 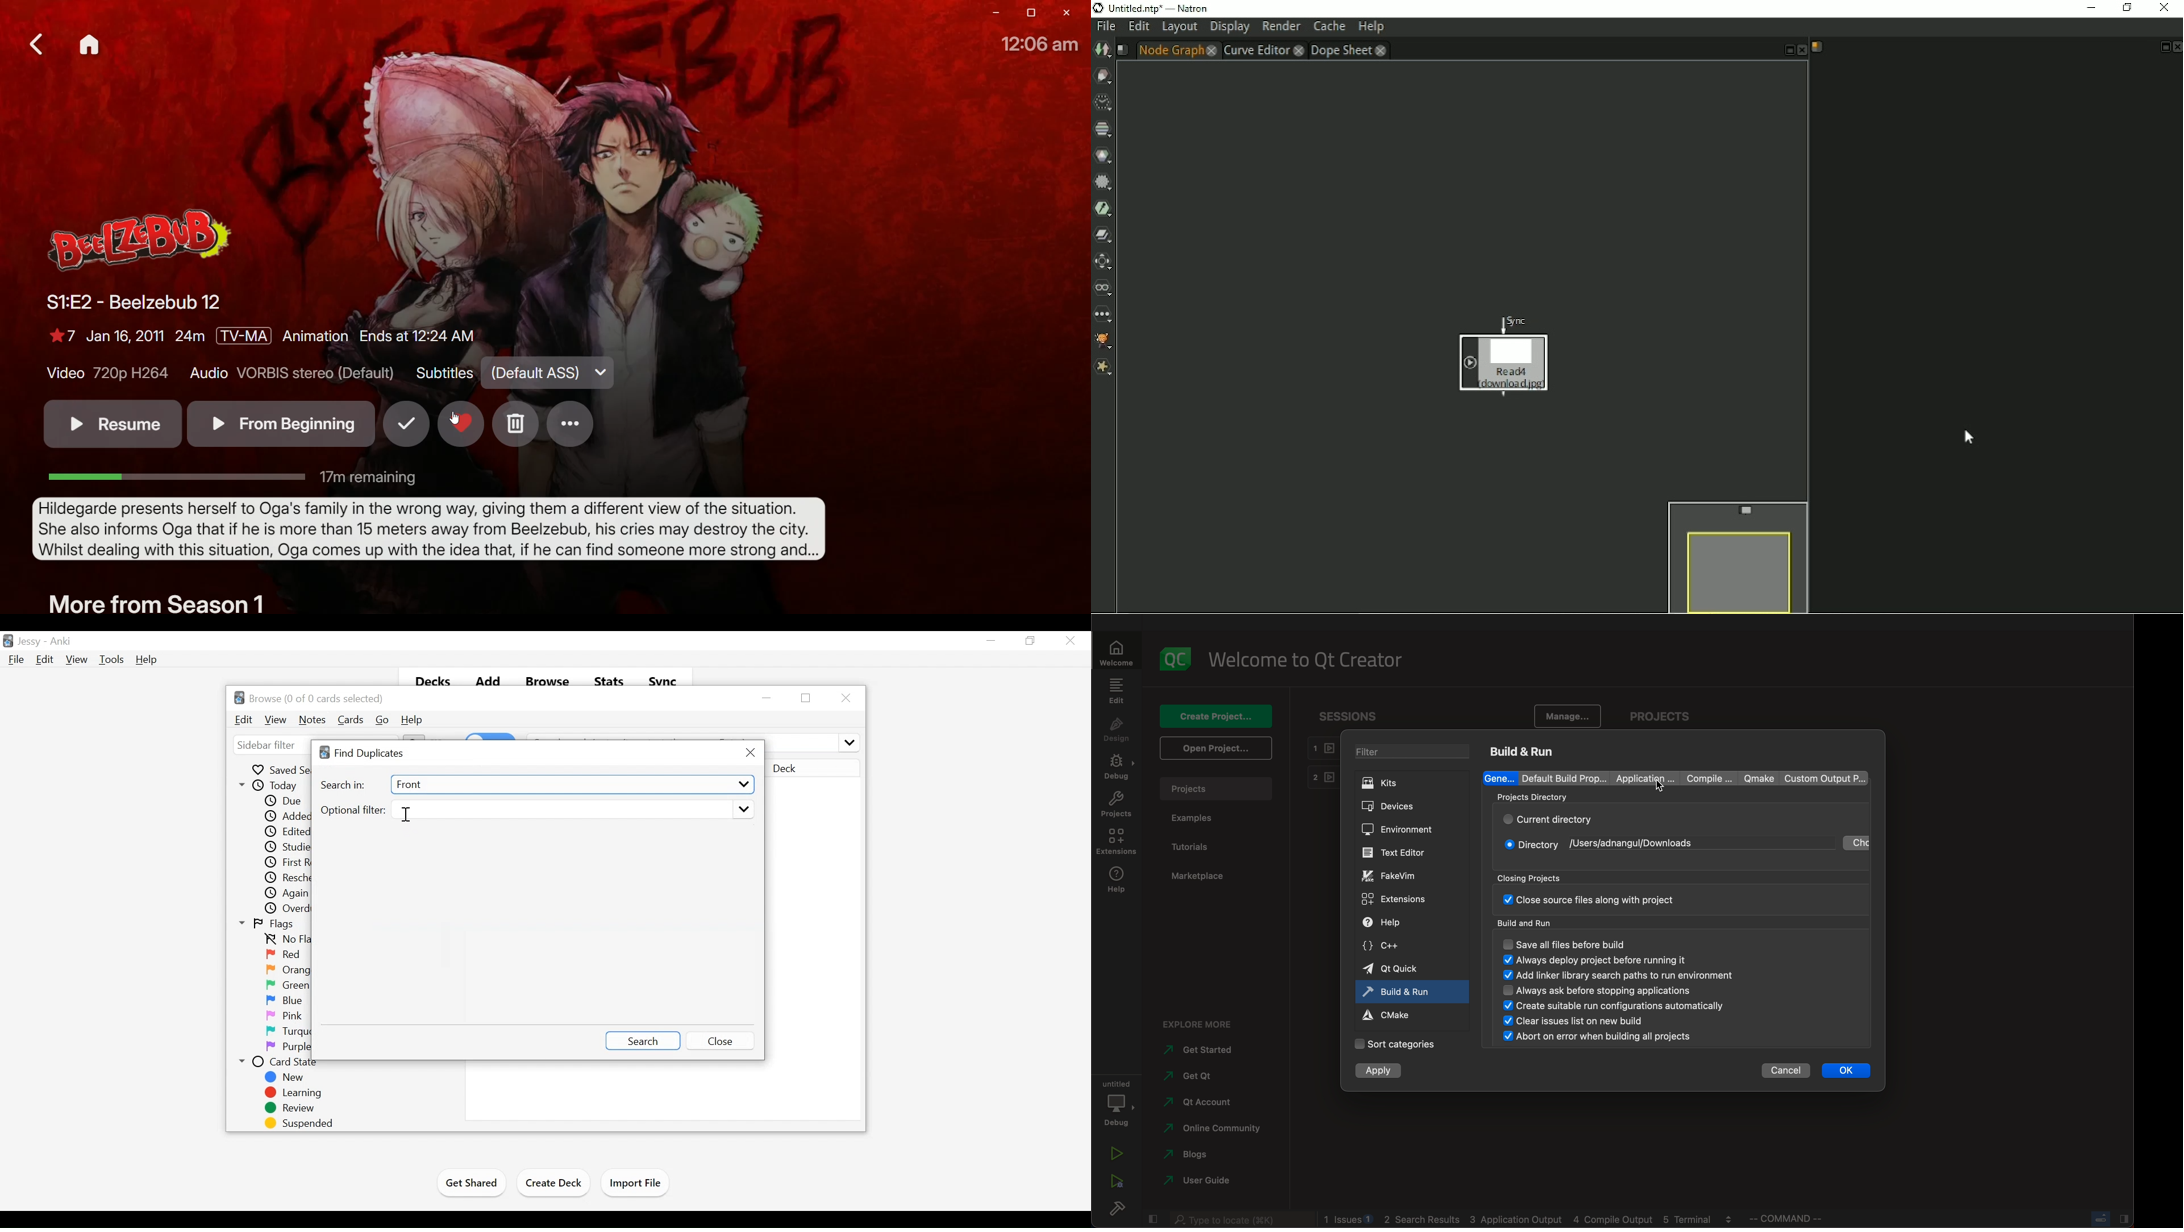 What do you see at coordinates (1677, 891) in the screenshot?
I see `closing project` at bounding box center [1677, 891].